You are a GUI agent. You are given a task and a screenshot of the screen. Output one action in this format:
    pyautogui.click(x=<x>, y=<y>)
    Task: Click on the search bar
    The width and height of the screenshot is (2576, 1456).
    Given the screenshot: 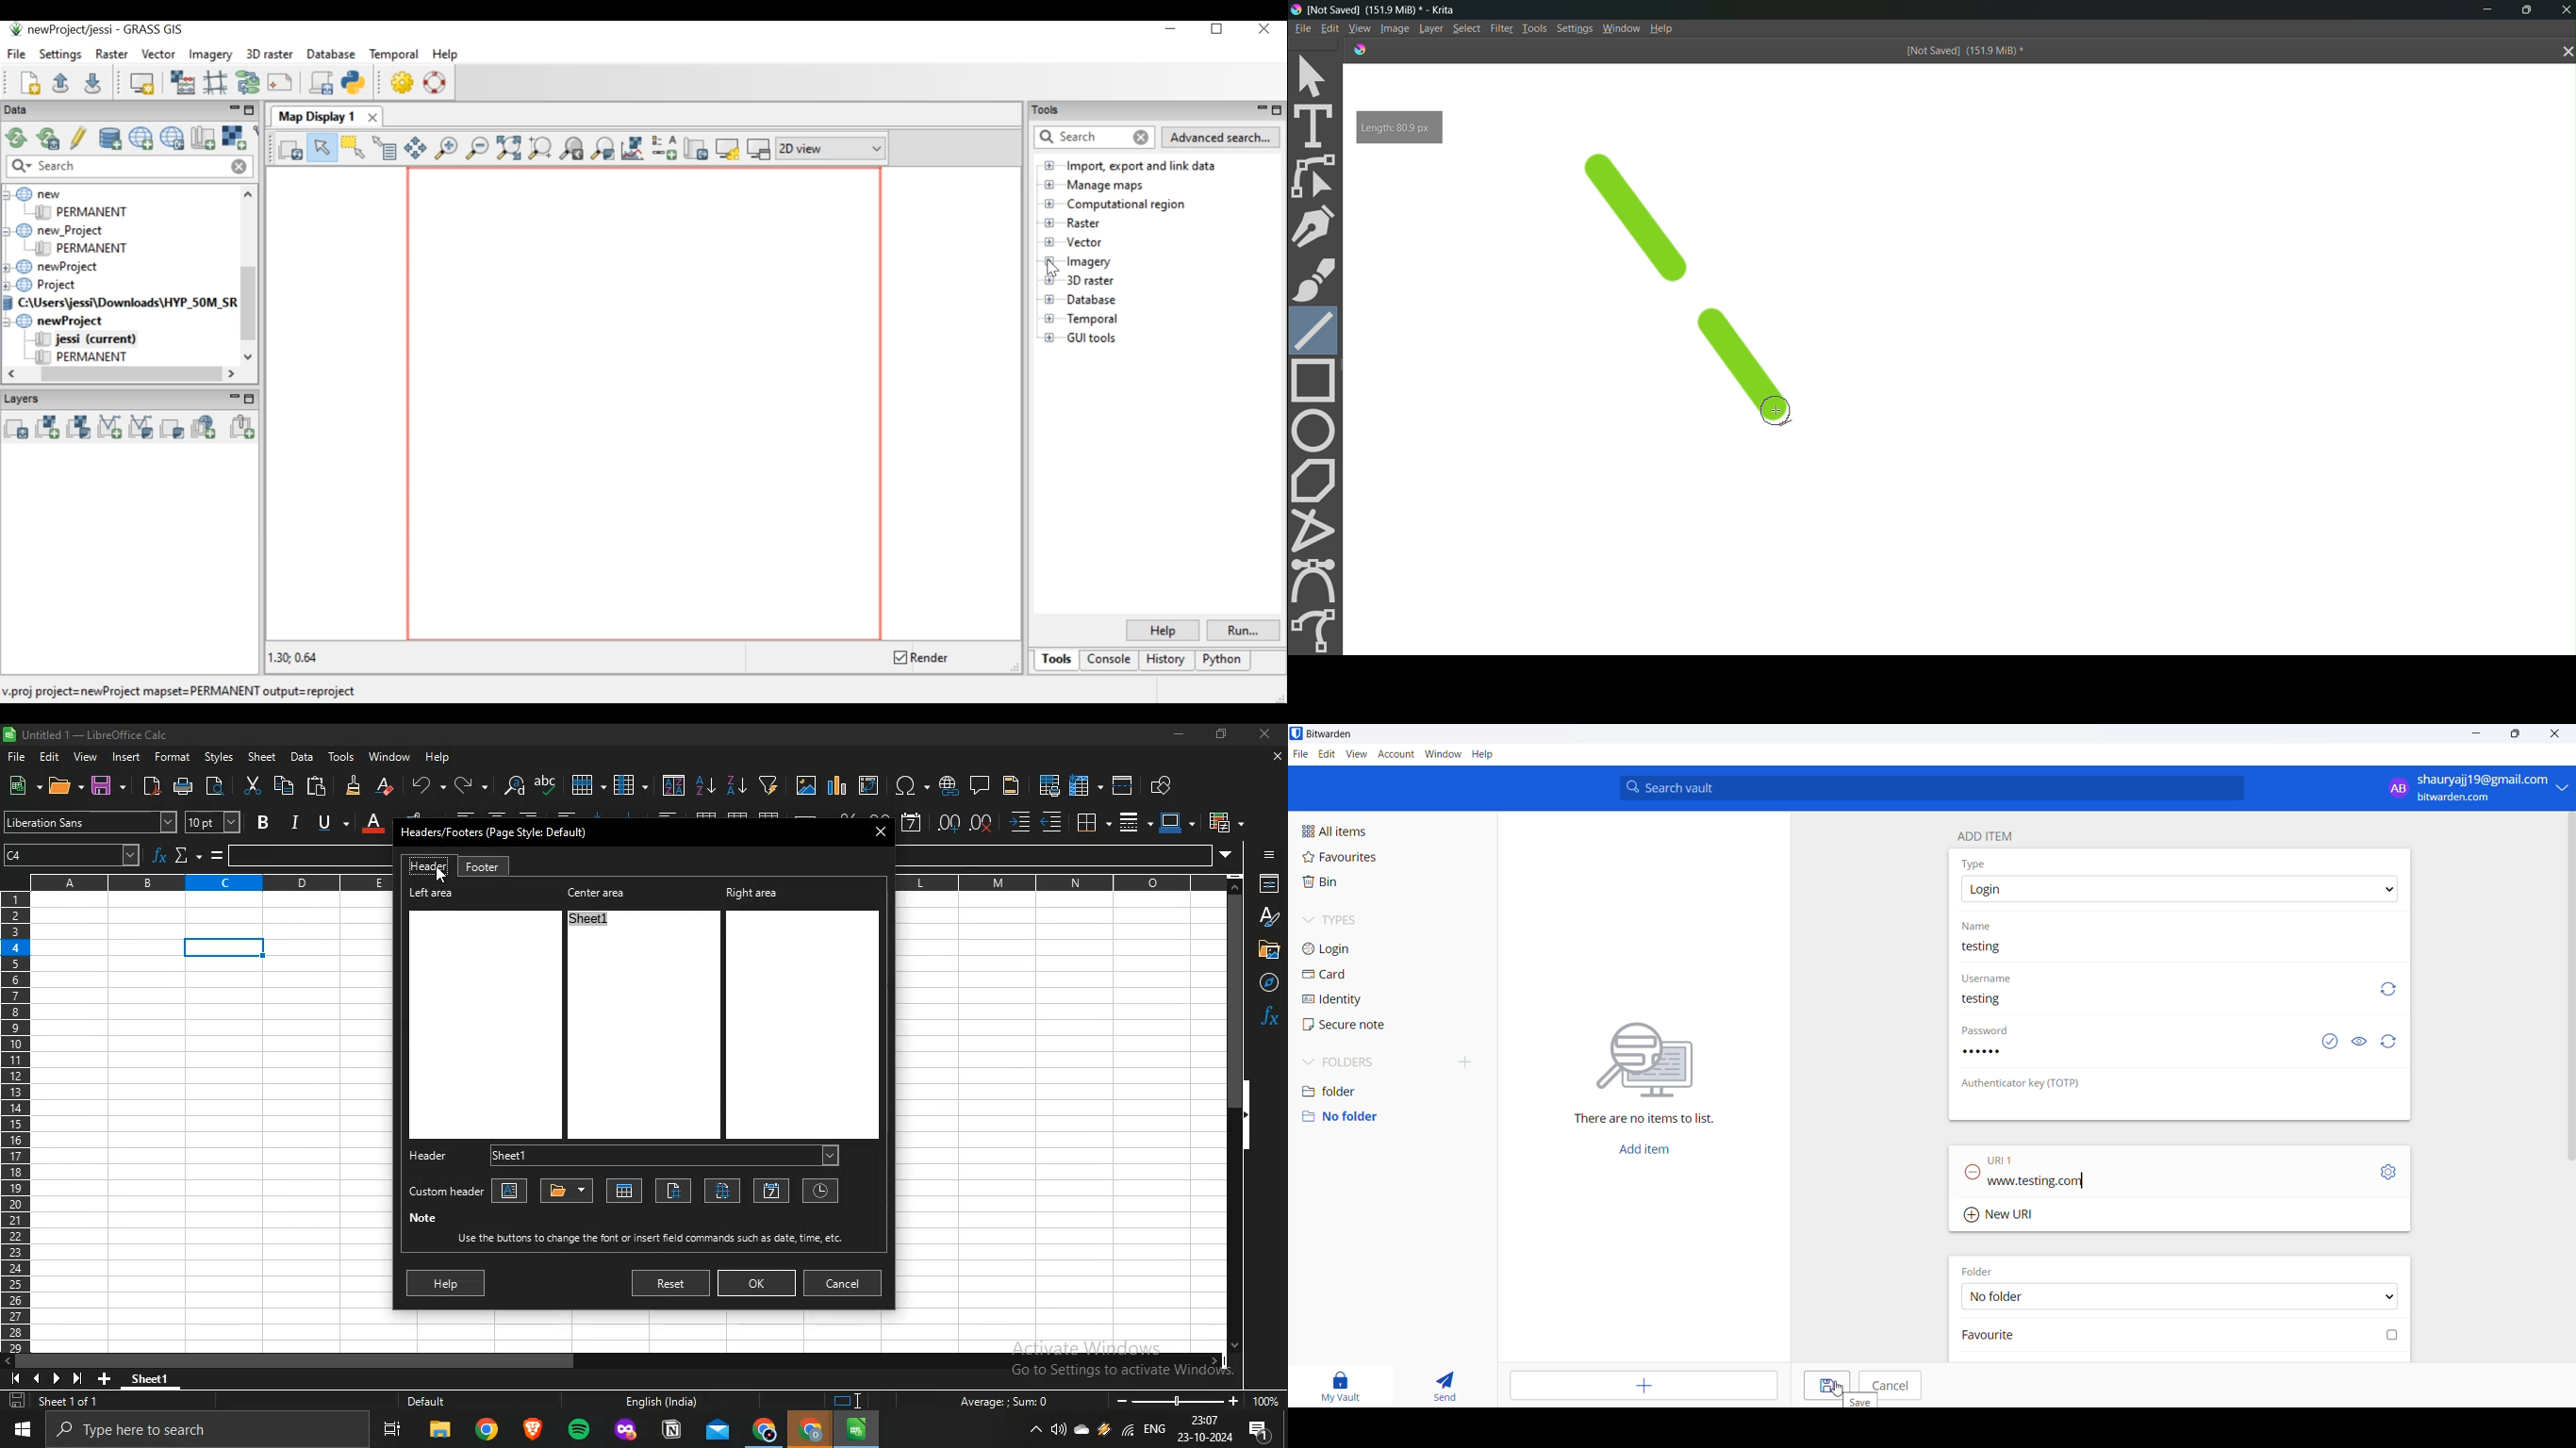 What is the action you would take?
    pyautogui.click(x=1931, y=787)
    